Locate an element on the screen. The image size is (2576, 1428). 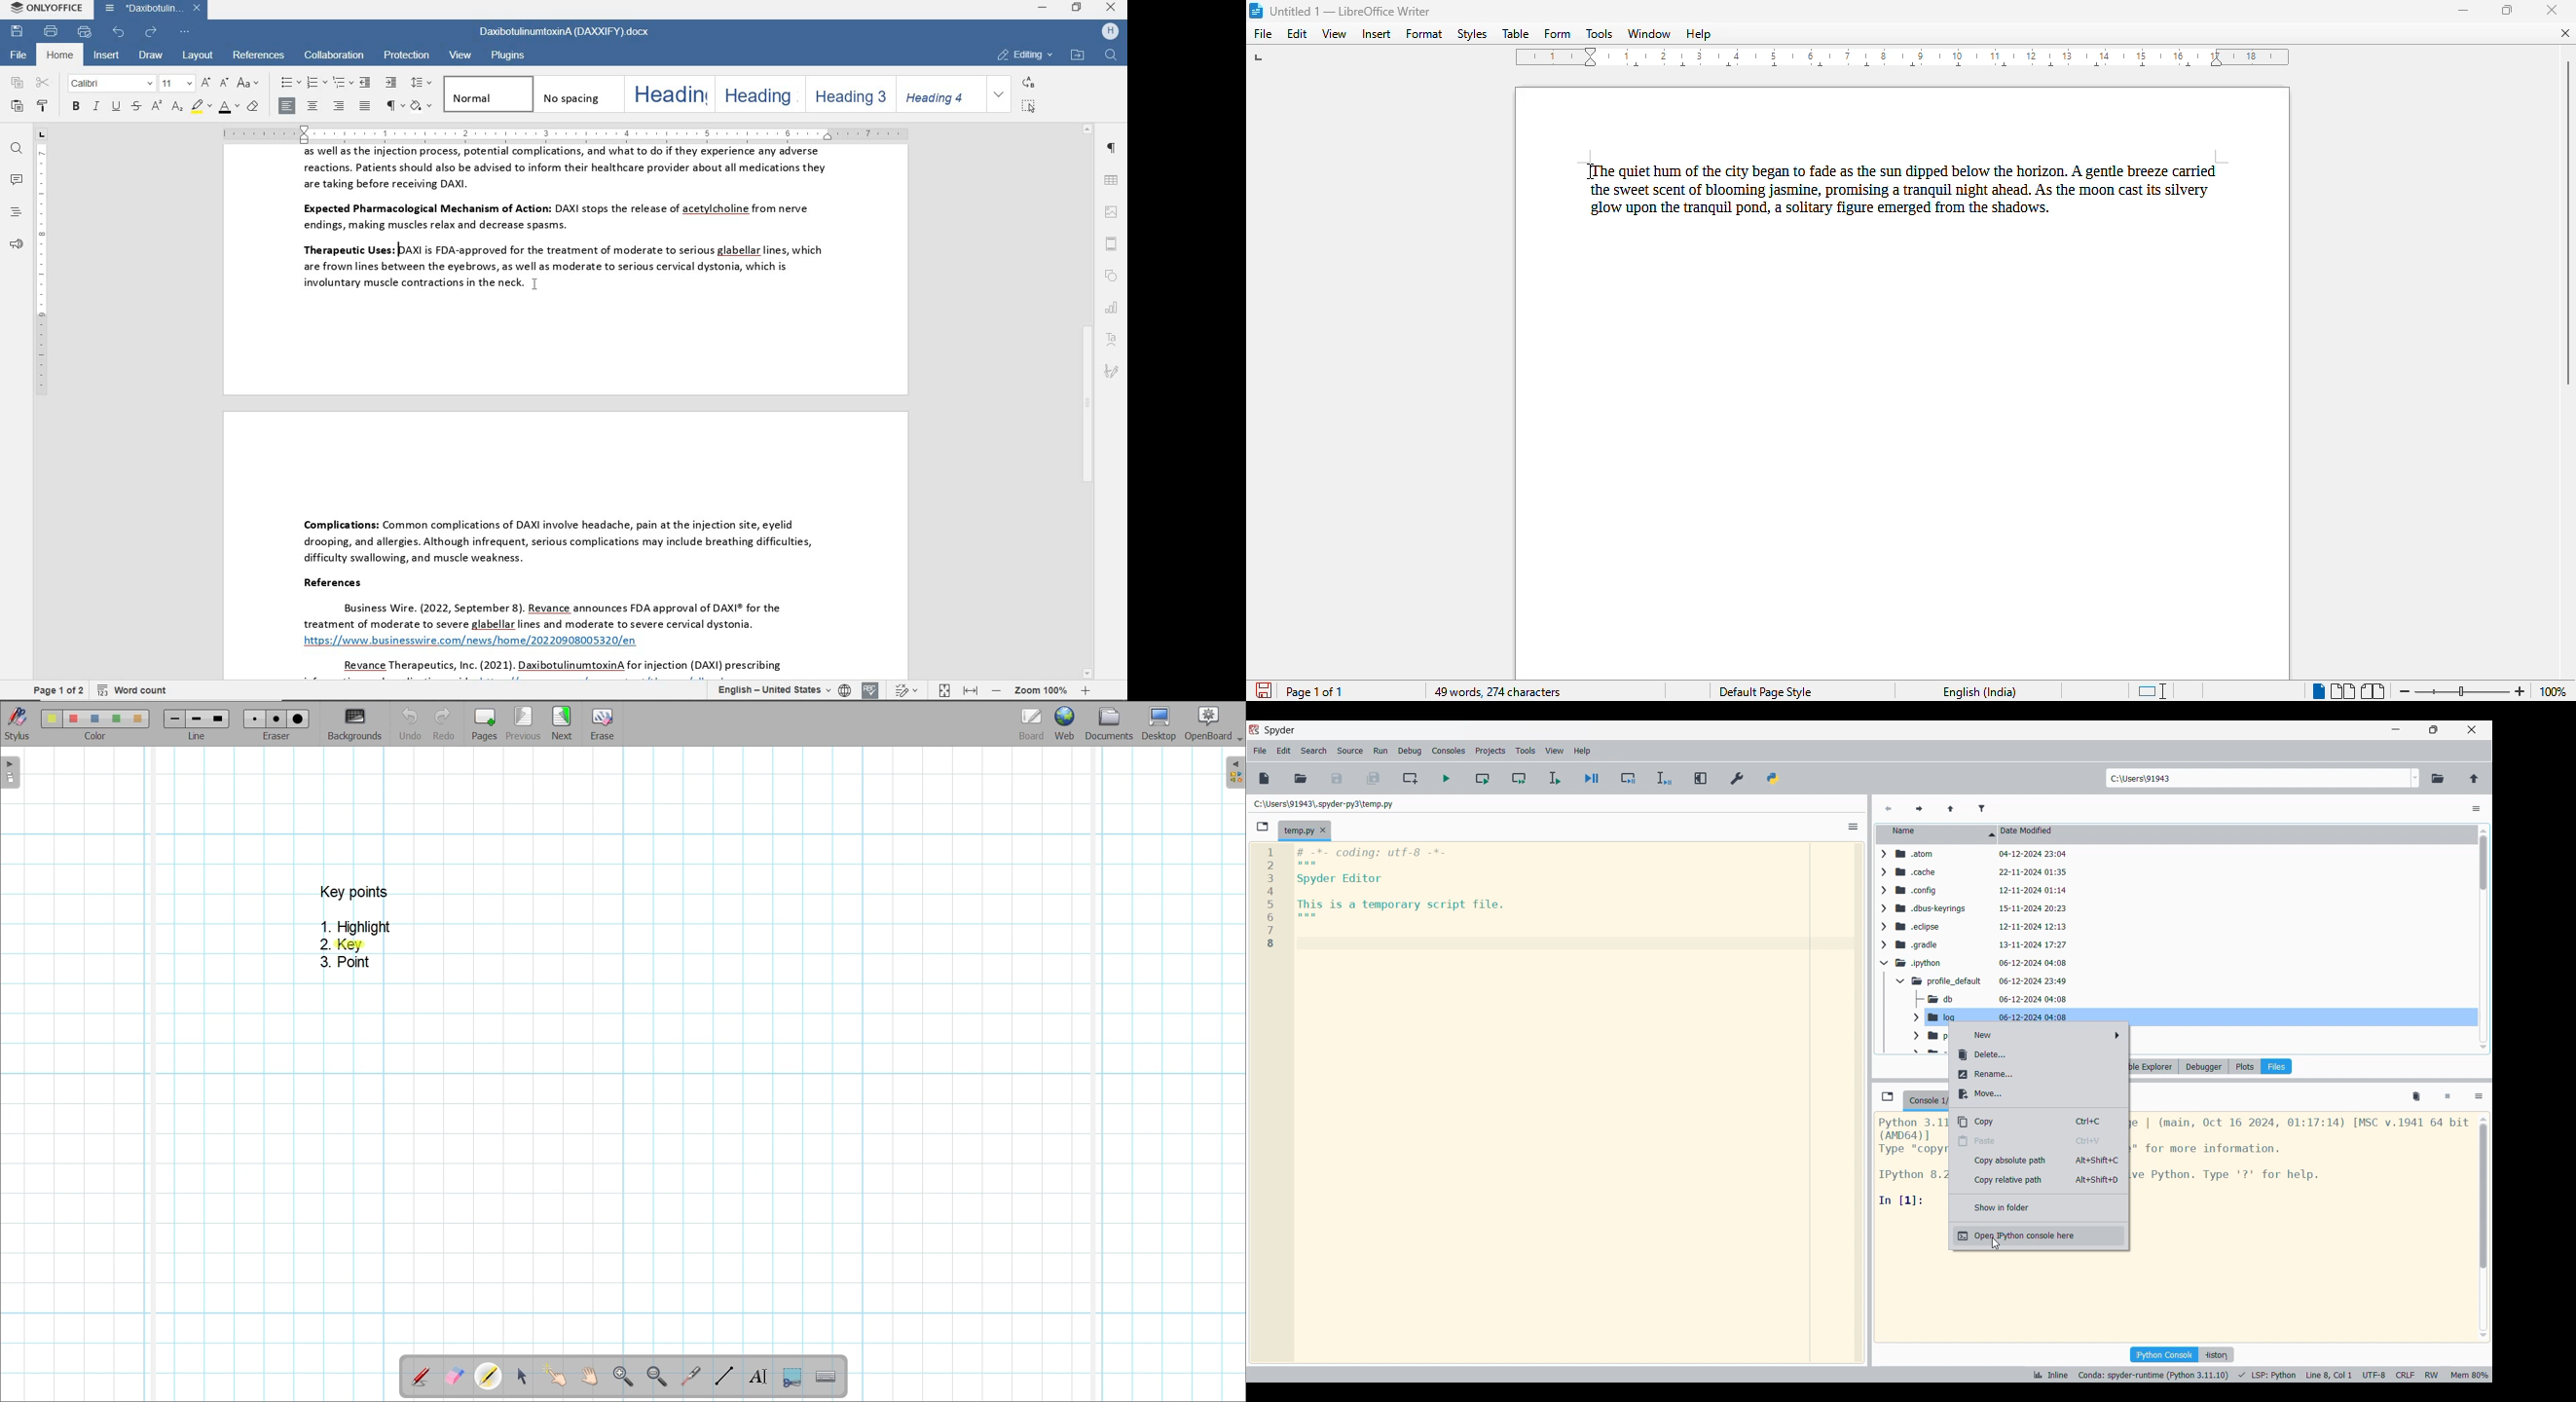
insert is located at coordinates (1377, 34).